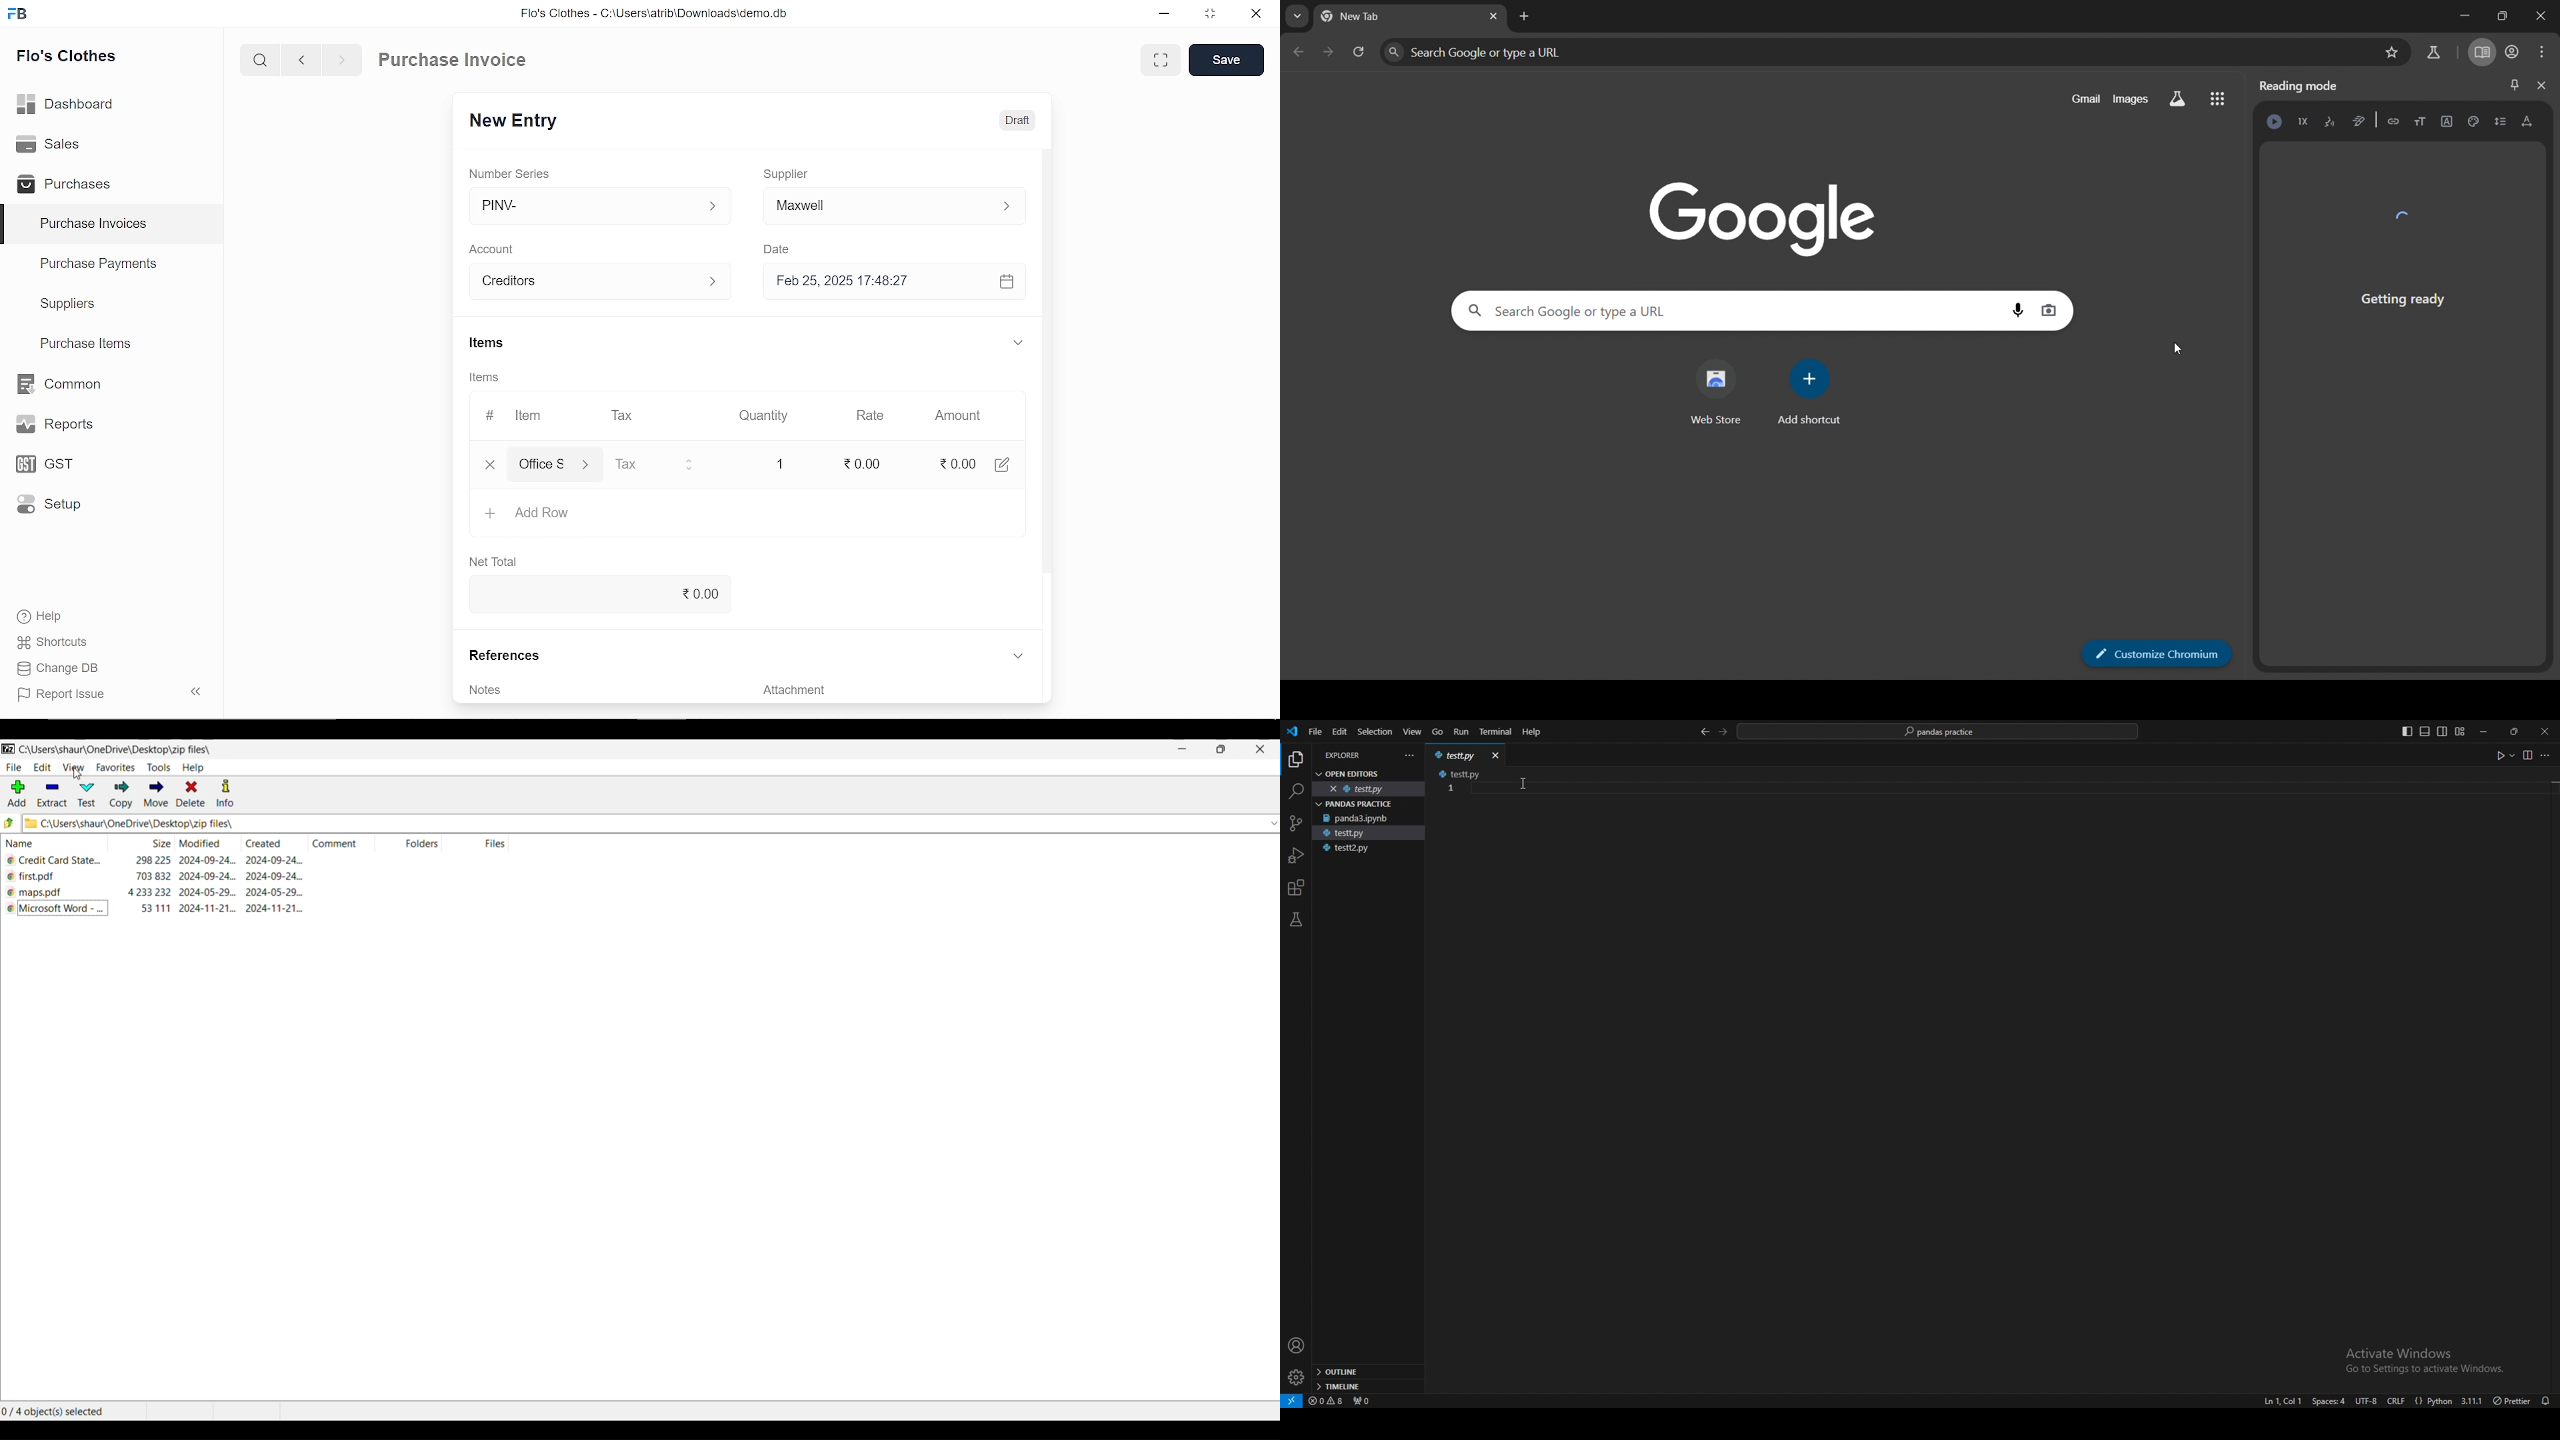 The width and height of the screenshot is (2576, 1456). Describe the element at coordinates (2547, 757) in the screenshot. I see `more options` at that location.